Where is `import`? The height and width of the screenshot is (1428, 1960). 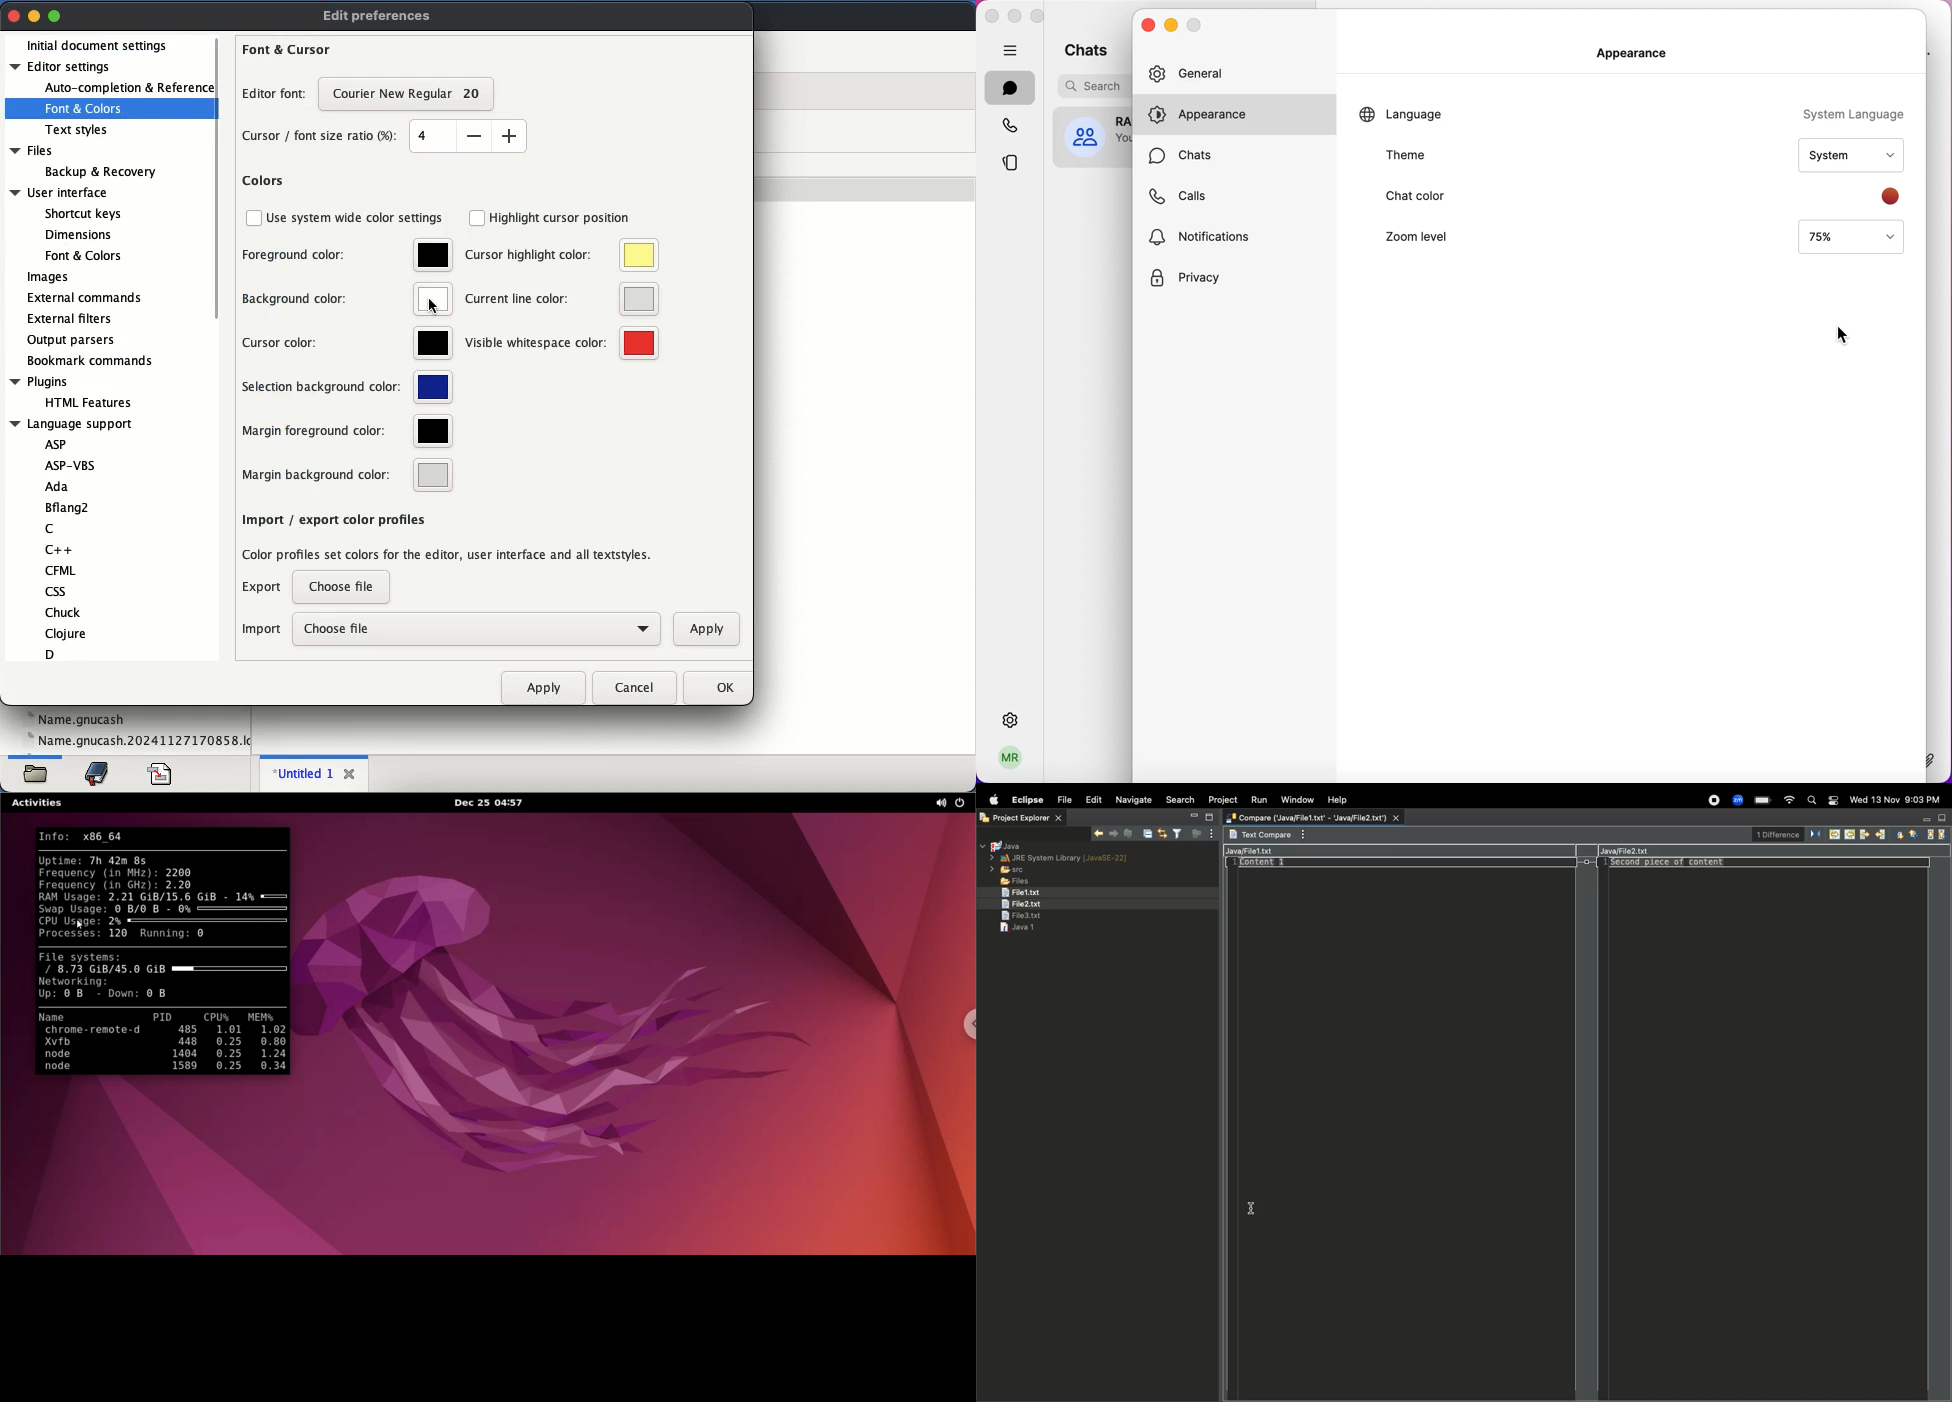 import is located at coordinates (261, 630).